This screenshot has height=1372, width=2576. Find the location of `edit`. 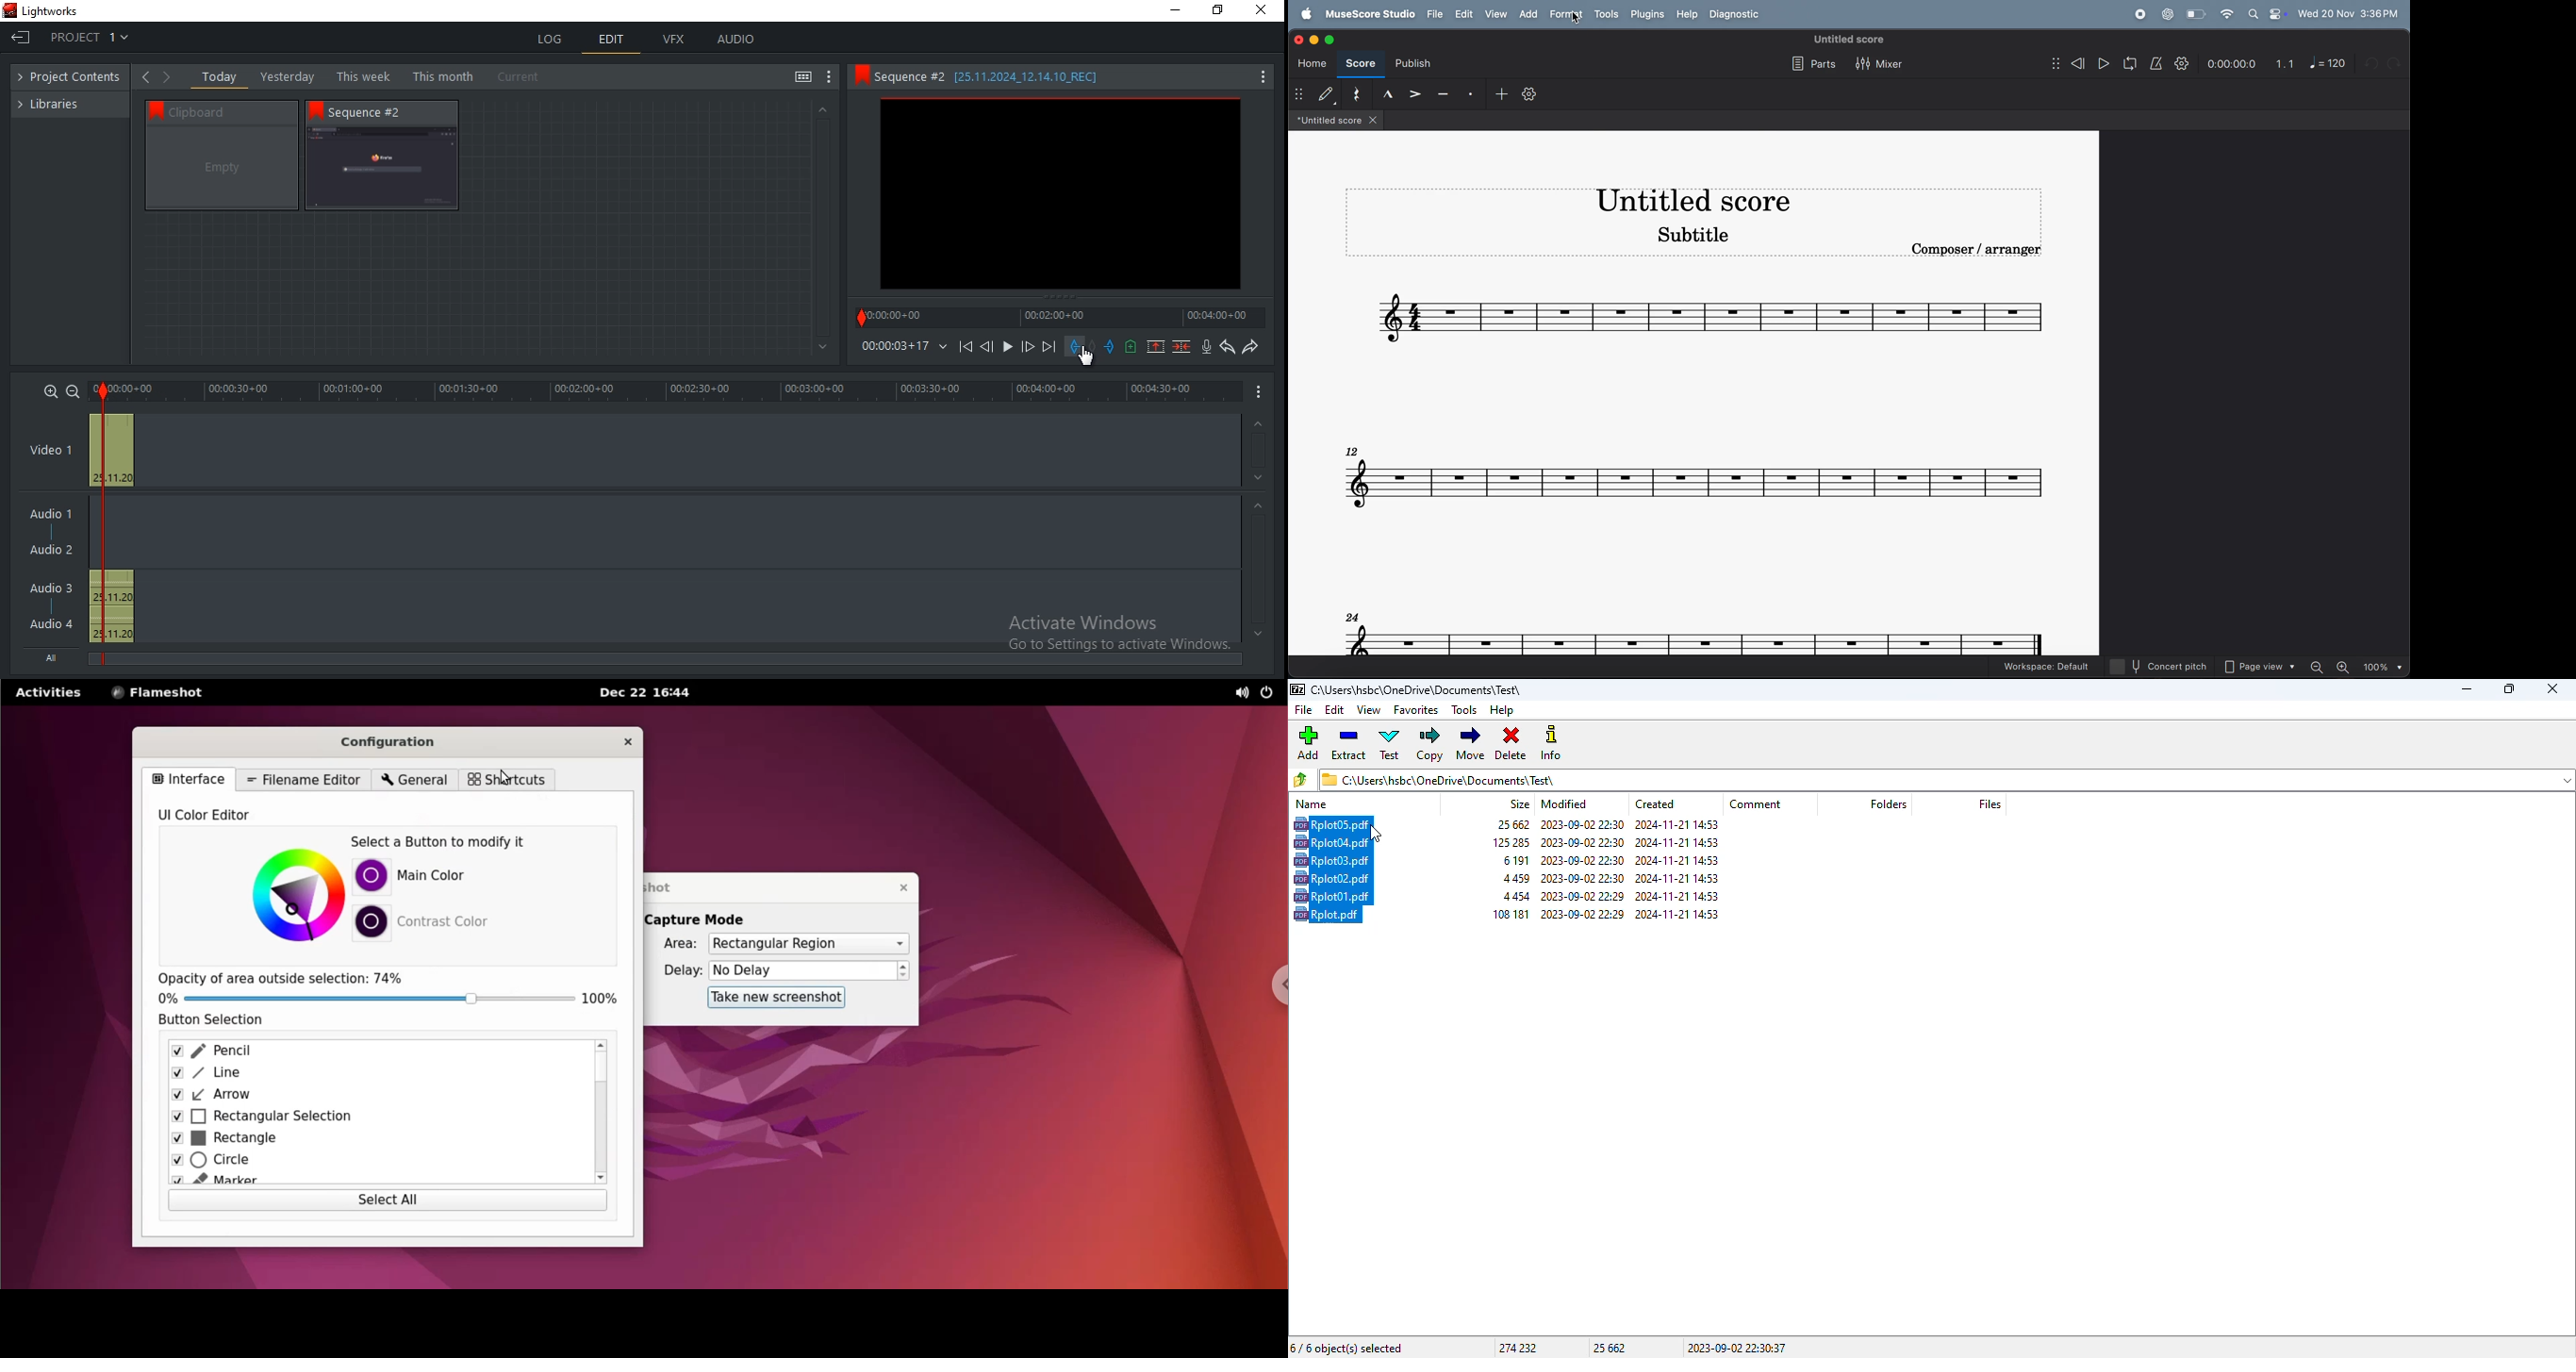

edit is located at coordinates (1463, 15).